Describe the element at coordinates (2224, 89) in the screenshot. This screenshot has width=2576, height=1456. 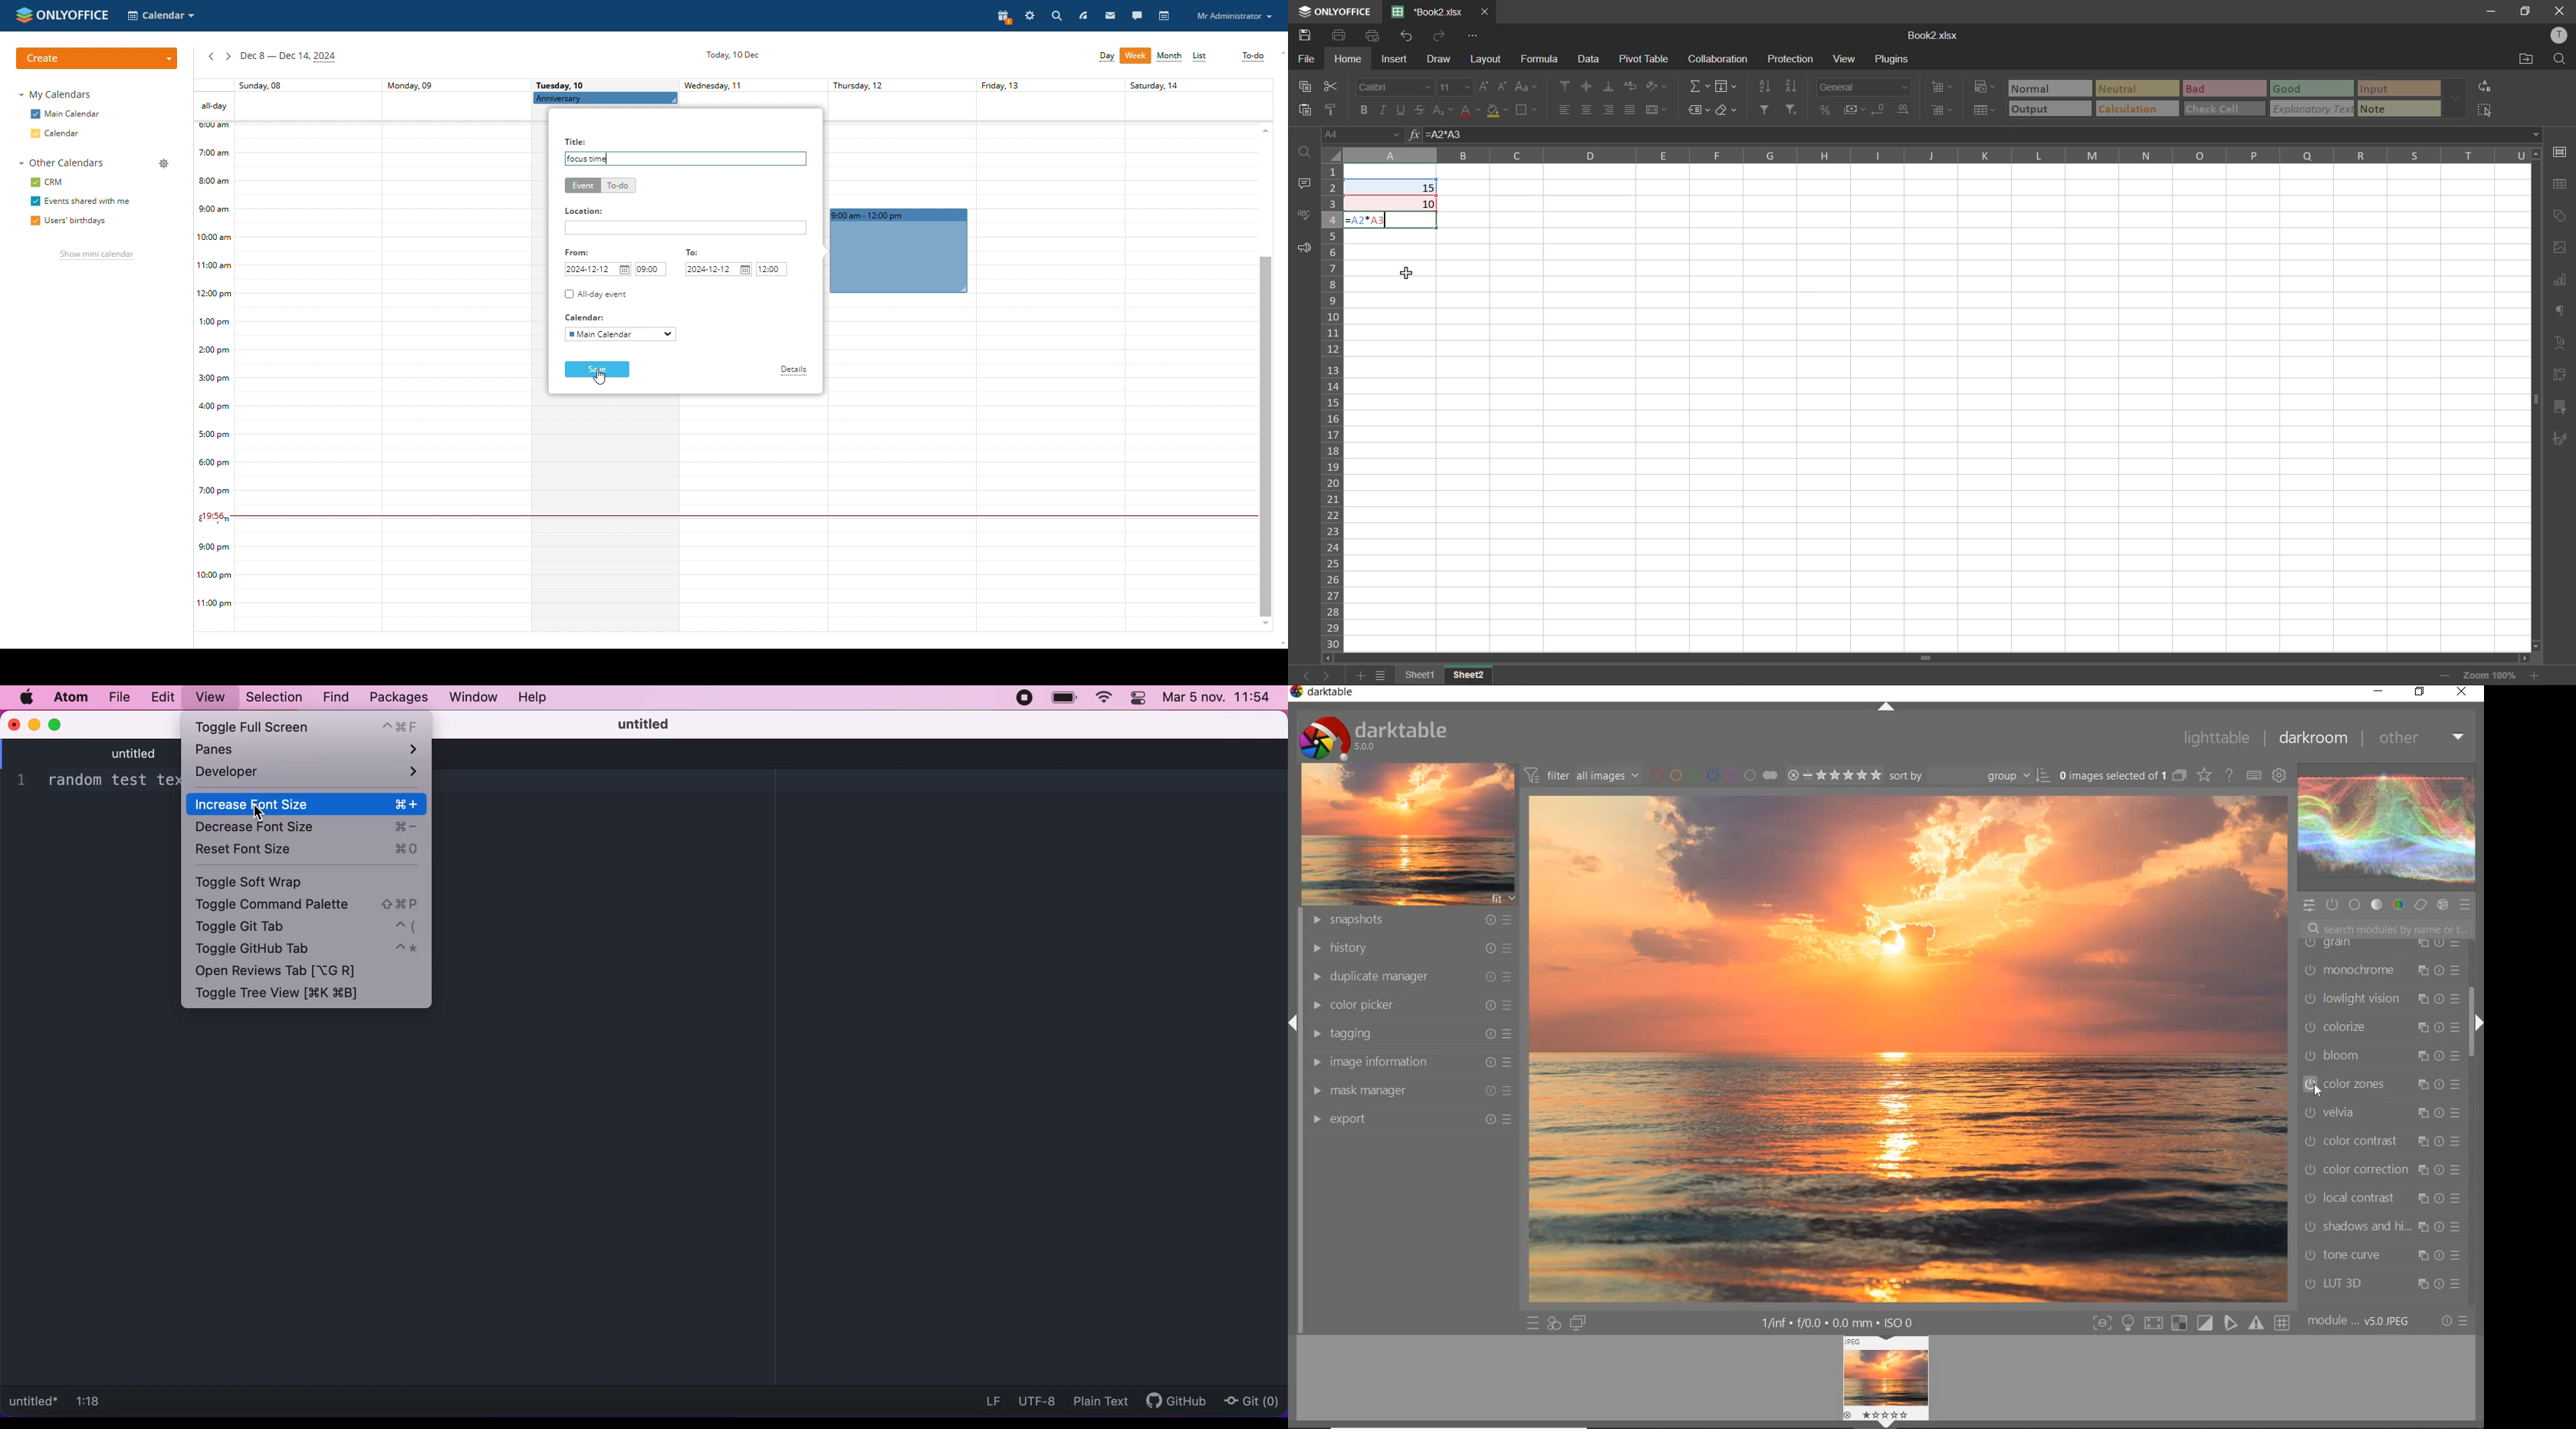
I see `bad` at that location.